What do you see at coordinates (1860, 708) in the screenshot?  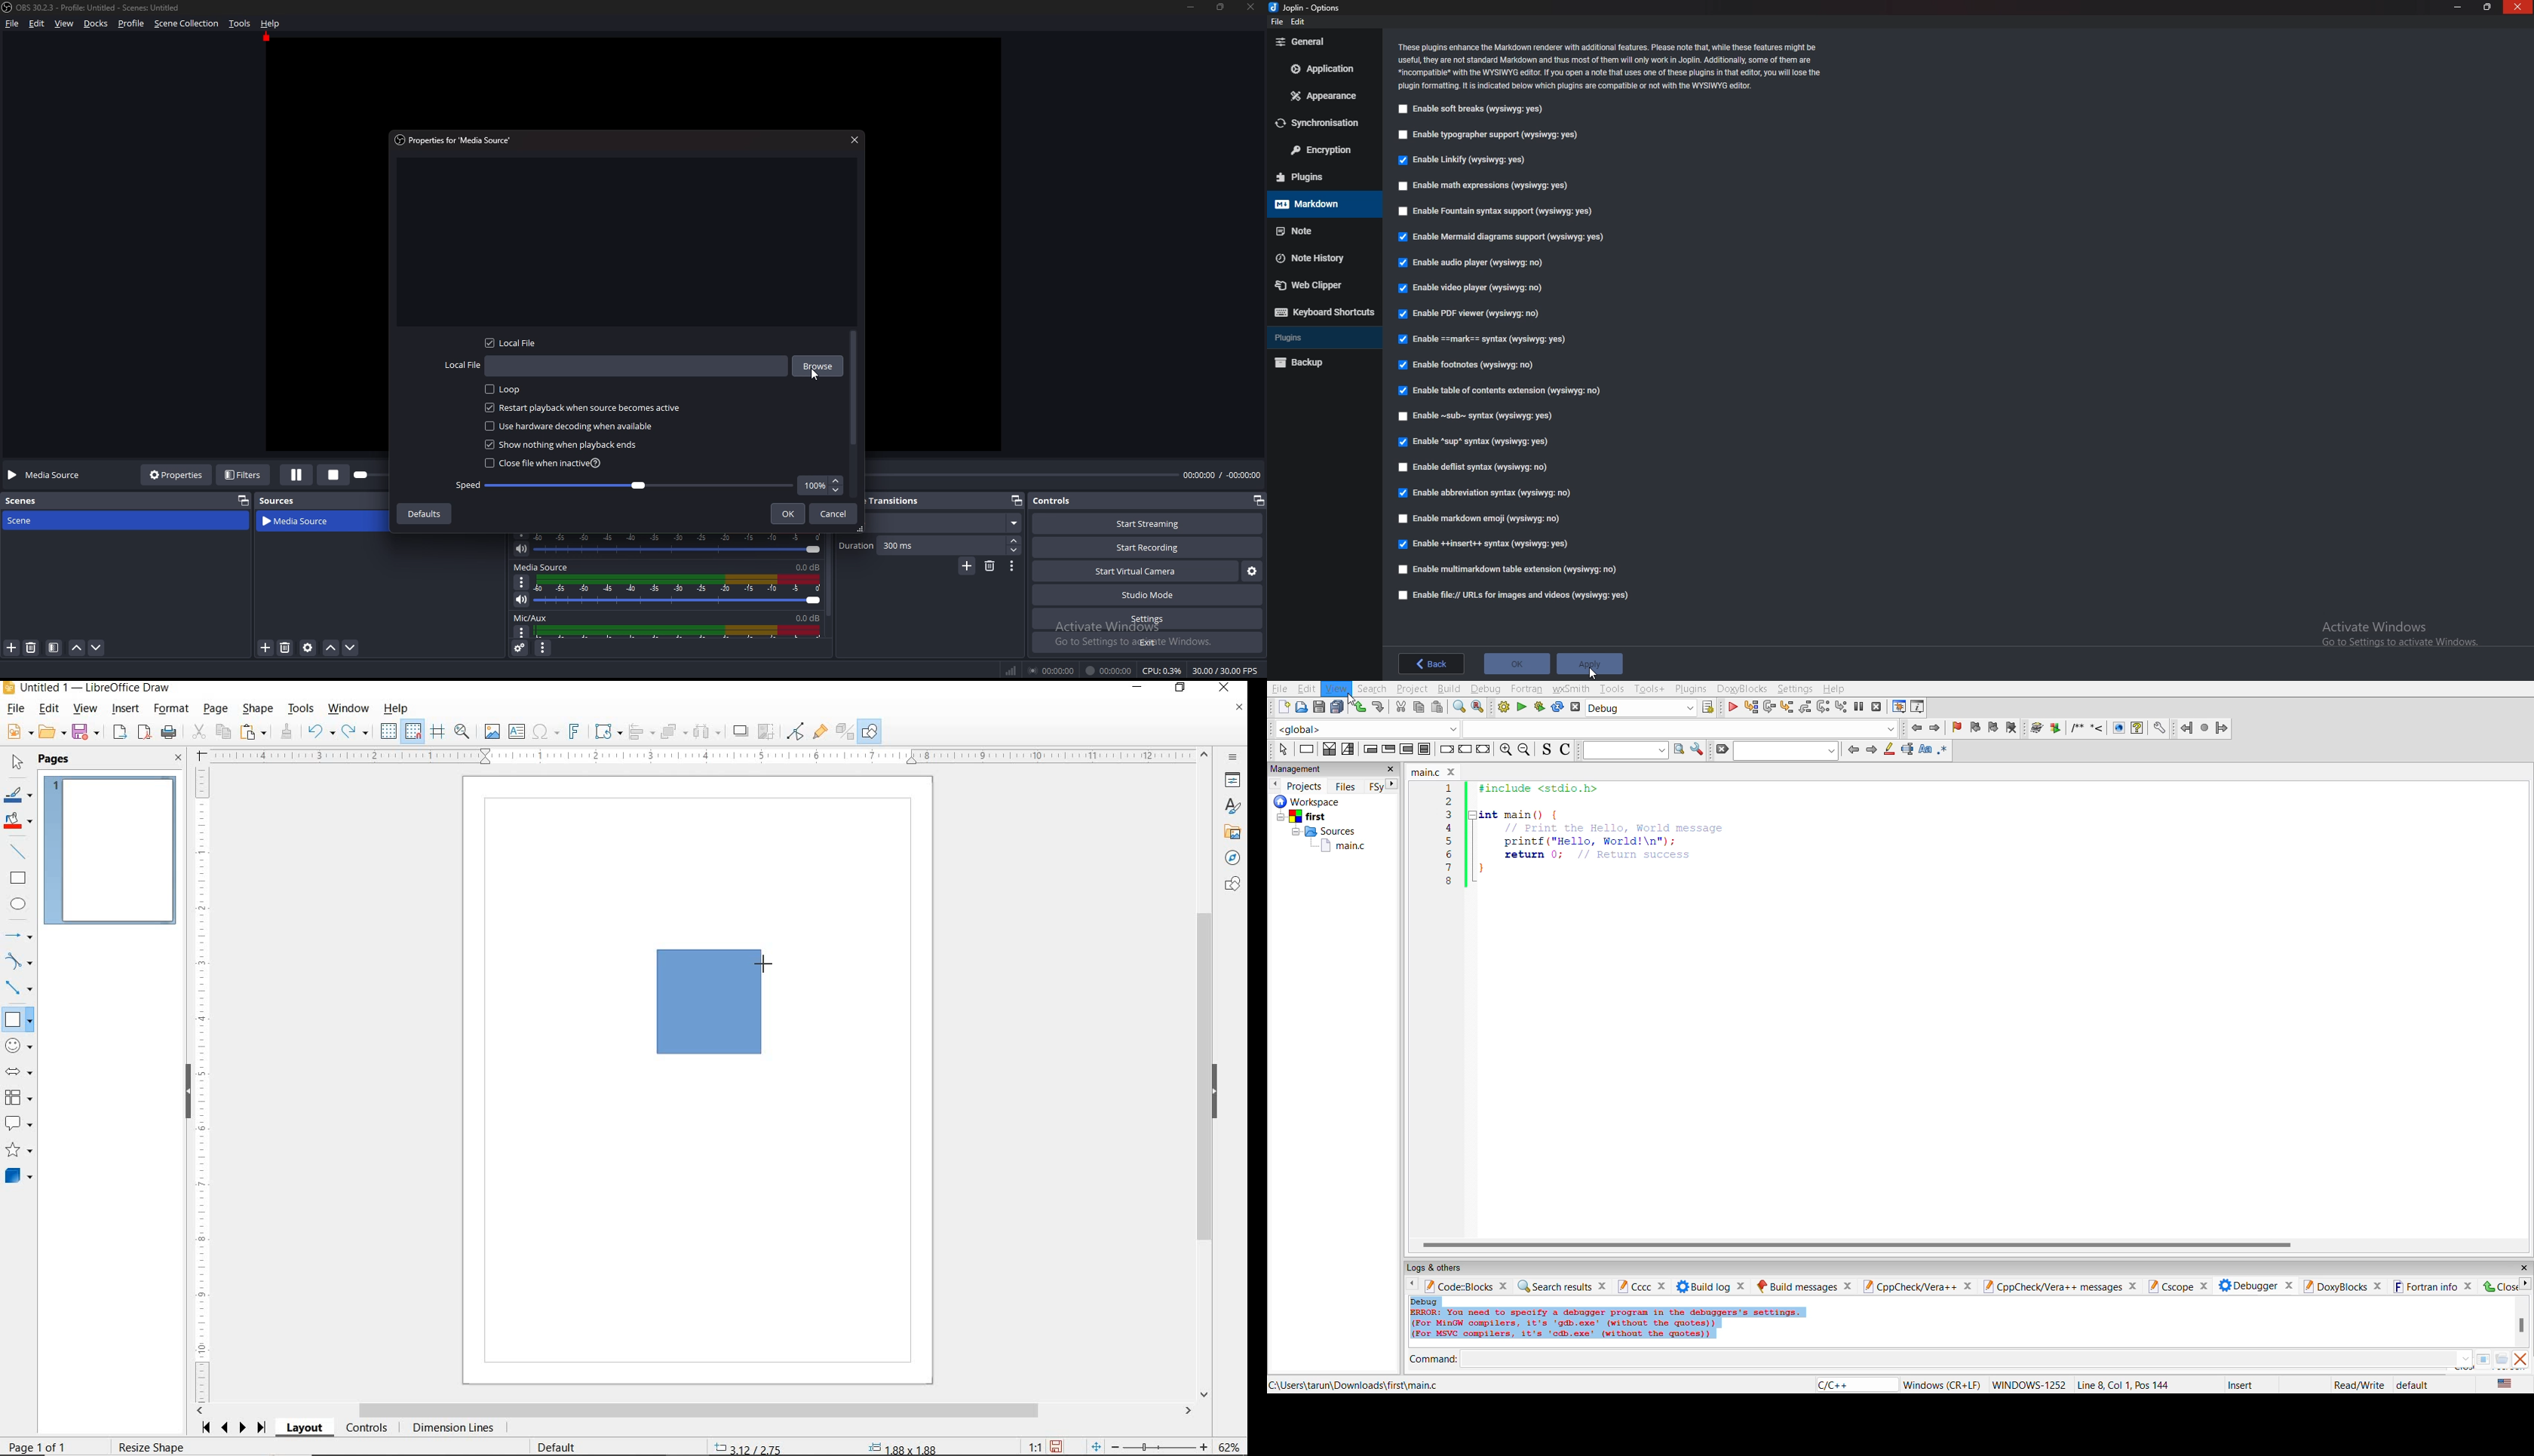 I see `break debugger` at bounding box center [1860, 708].